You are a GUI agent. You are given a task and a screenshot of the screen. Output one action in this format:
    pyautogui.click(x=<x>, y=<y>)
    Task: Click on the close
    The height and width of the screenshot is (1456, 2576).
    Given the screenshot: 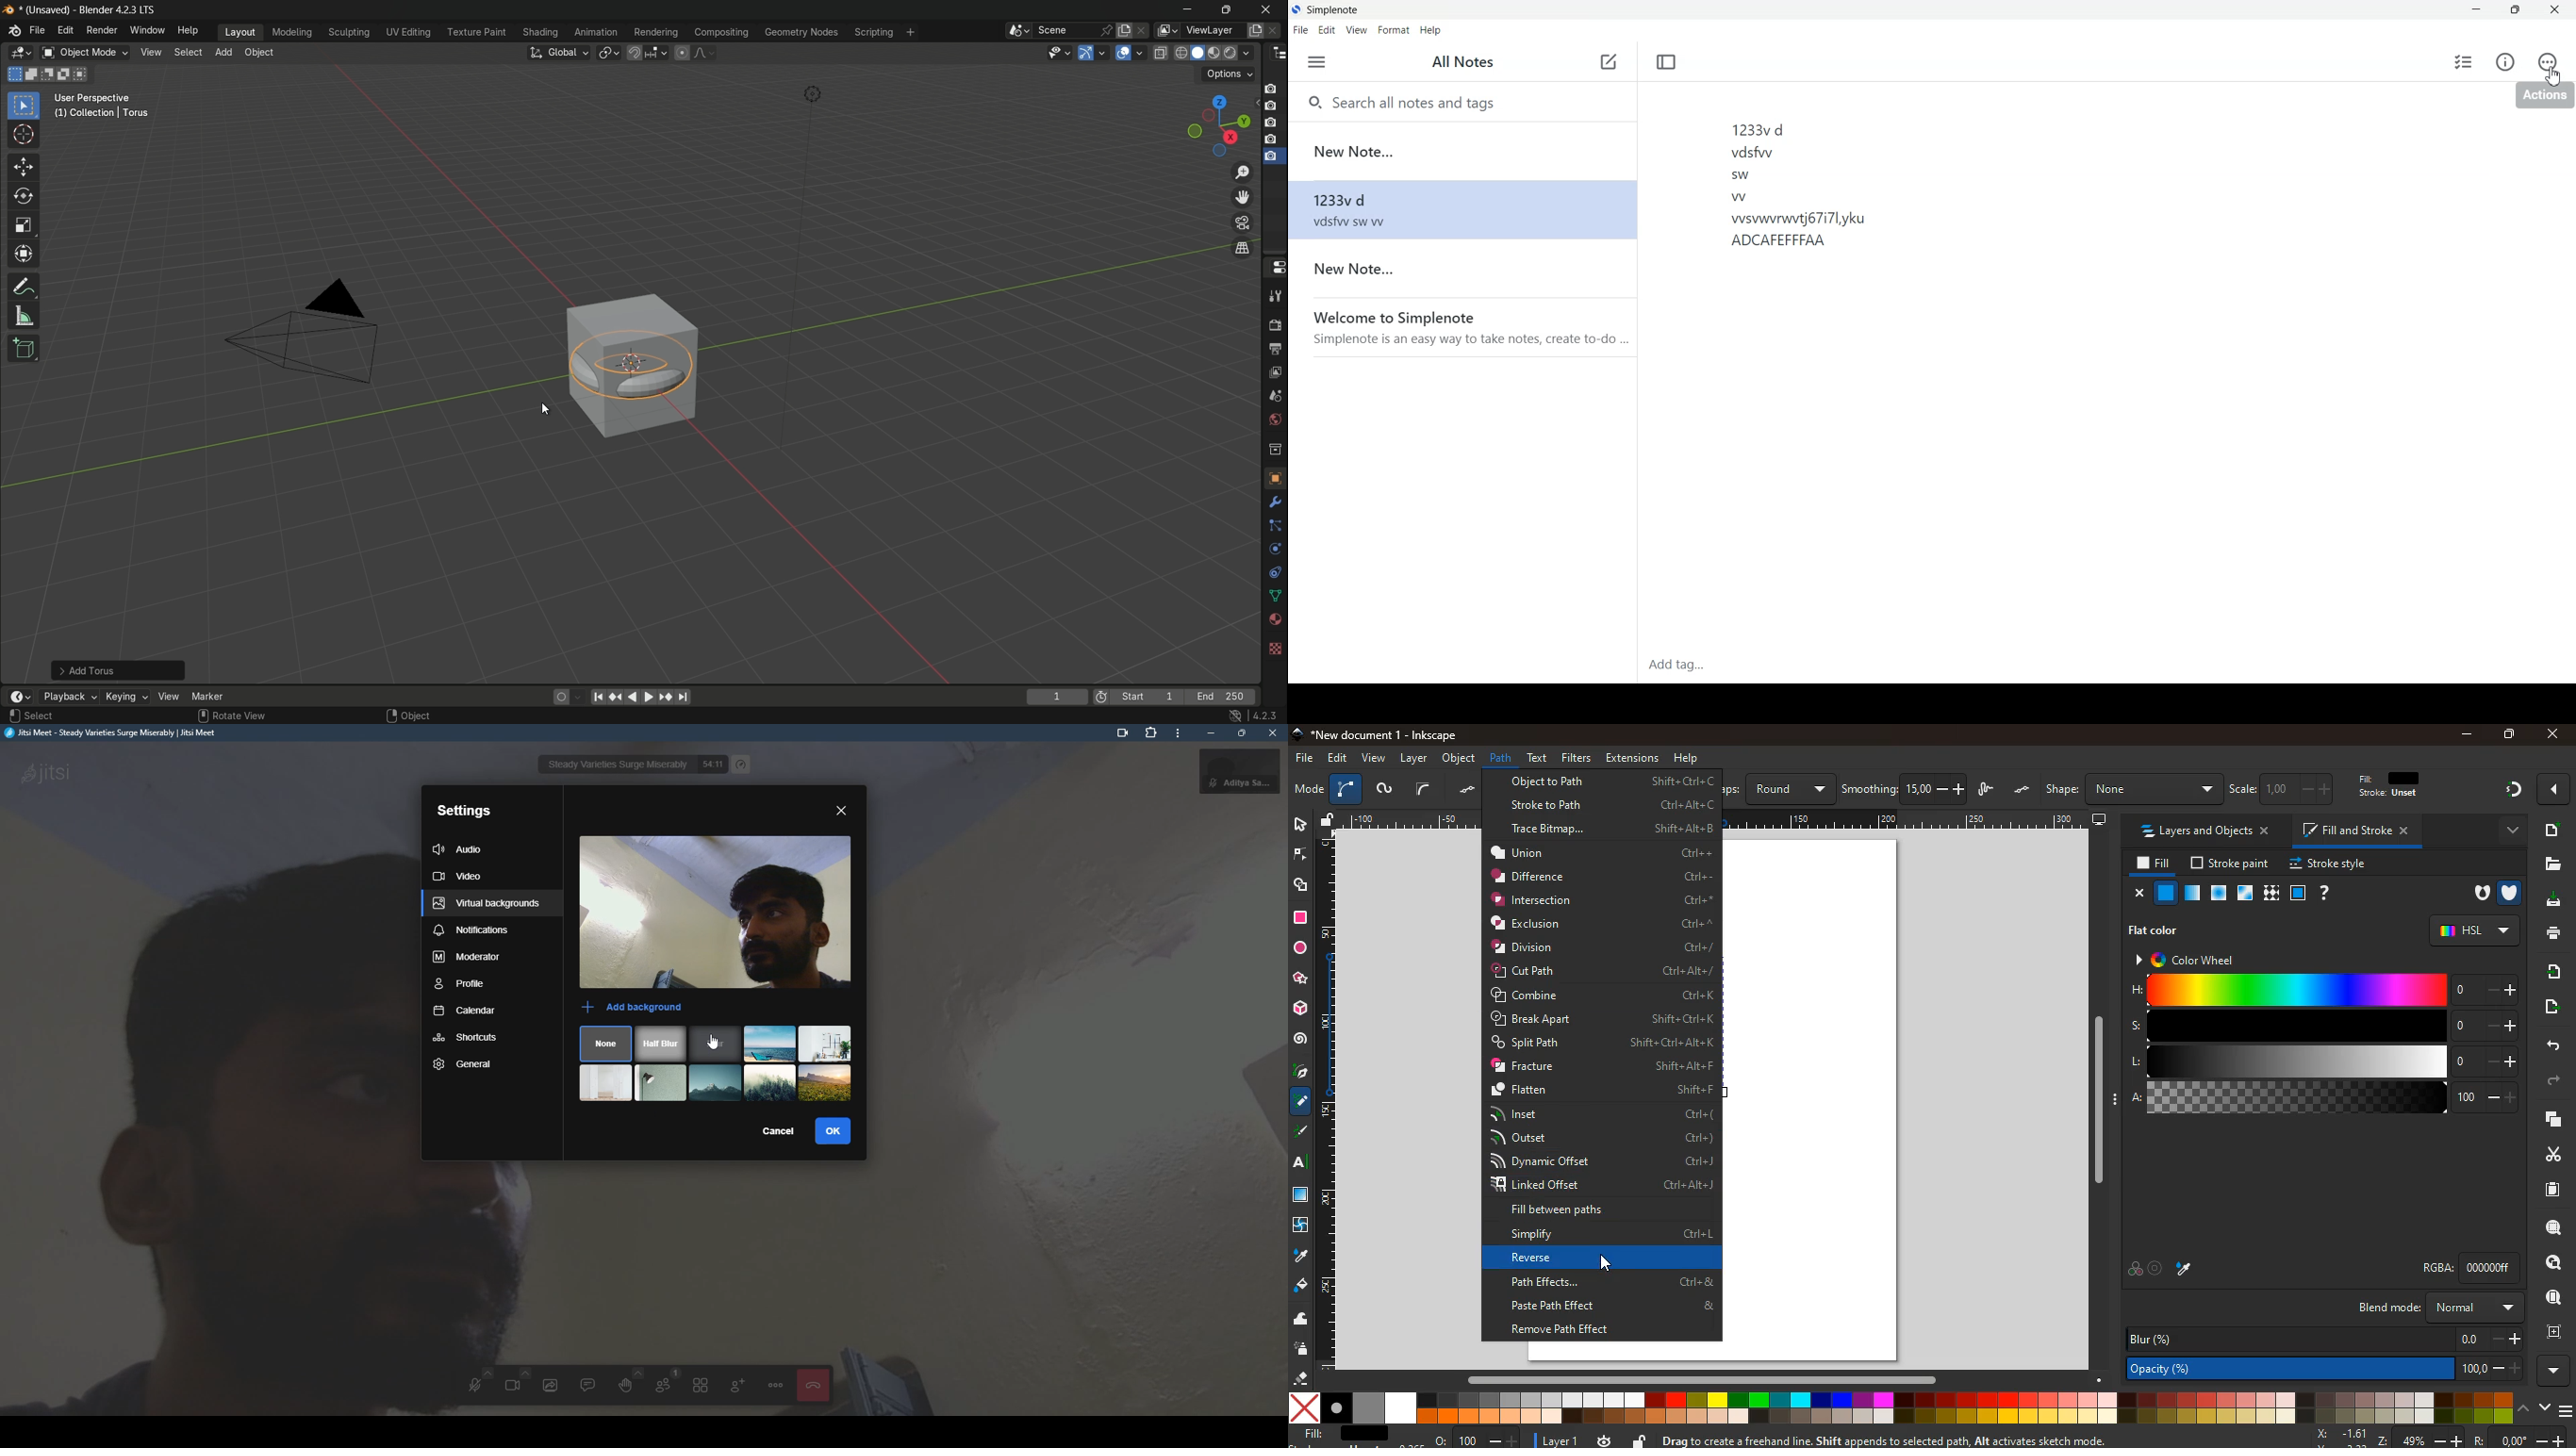 What is the action you would take?
    pyautogui.click(x=1272, y=733)
    